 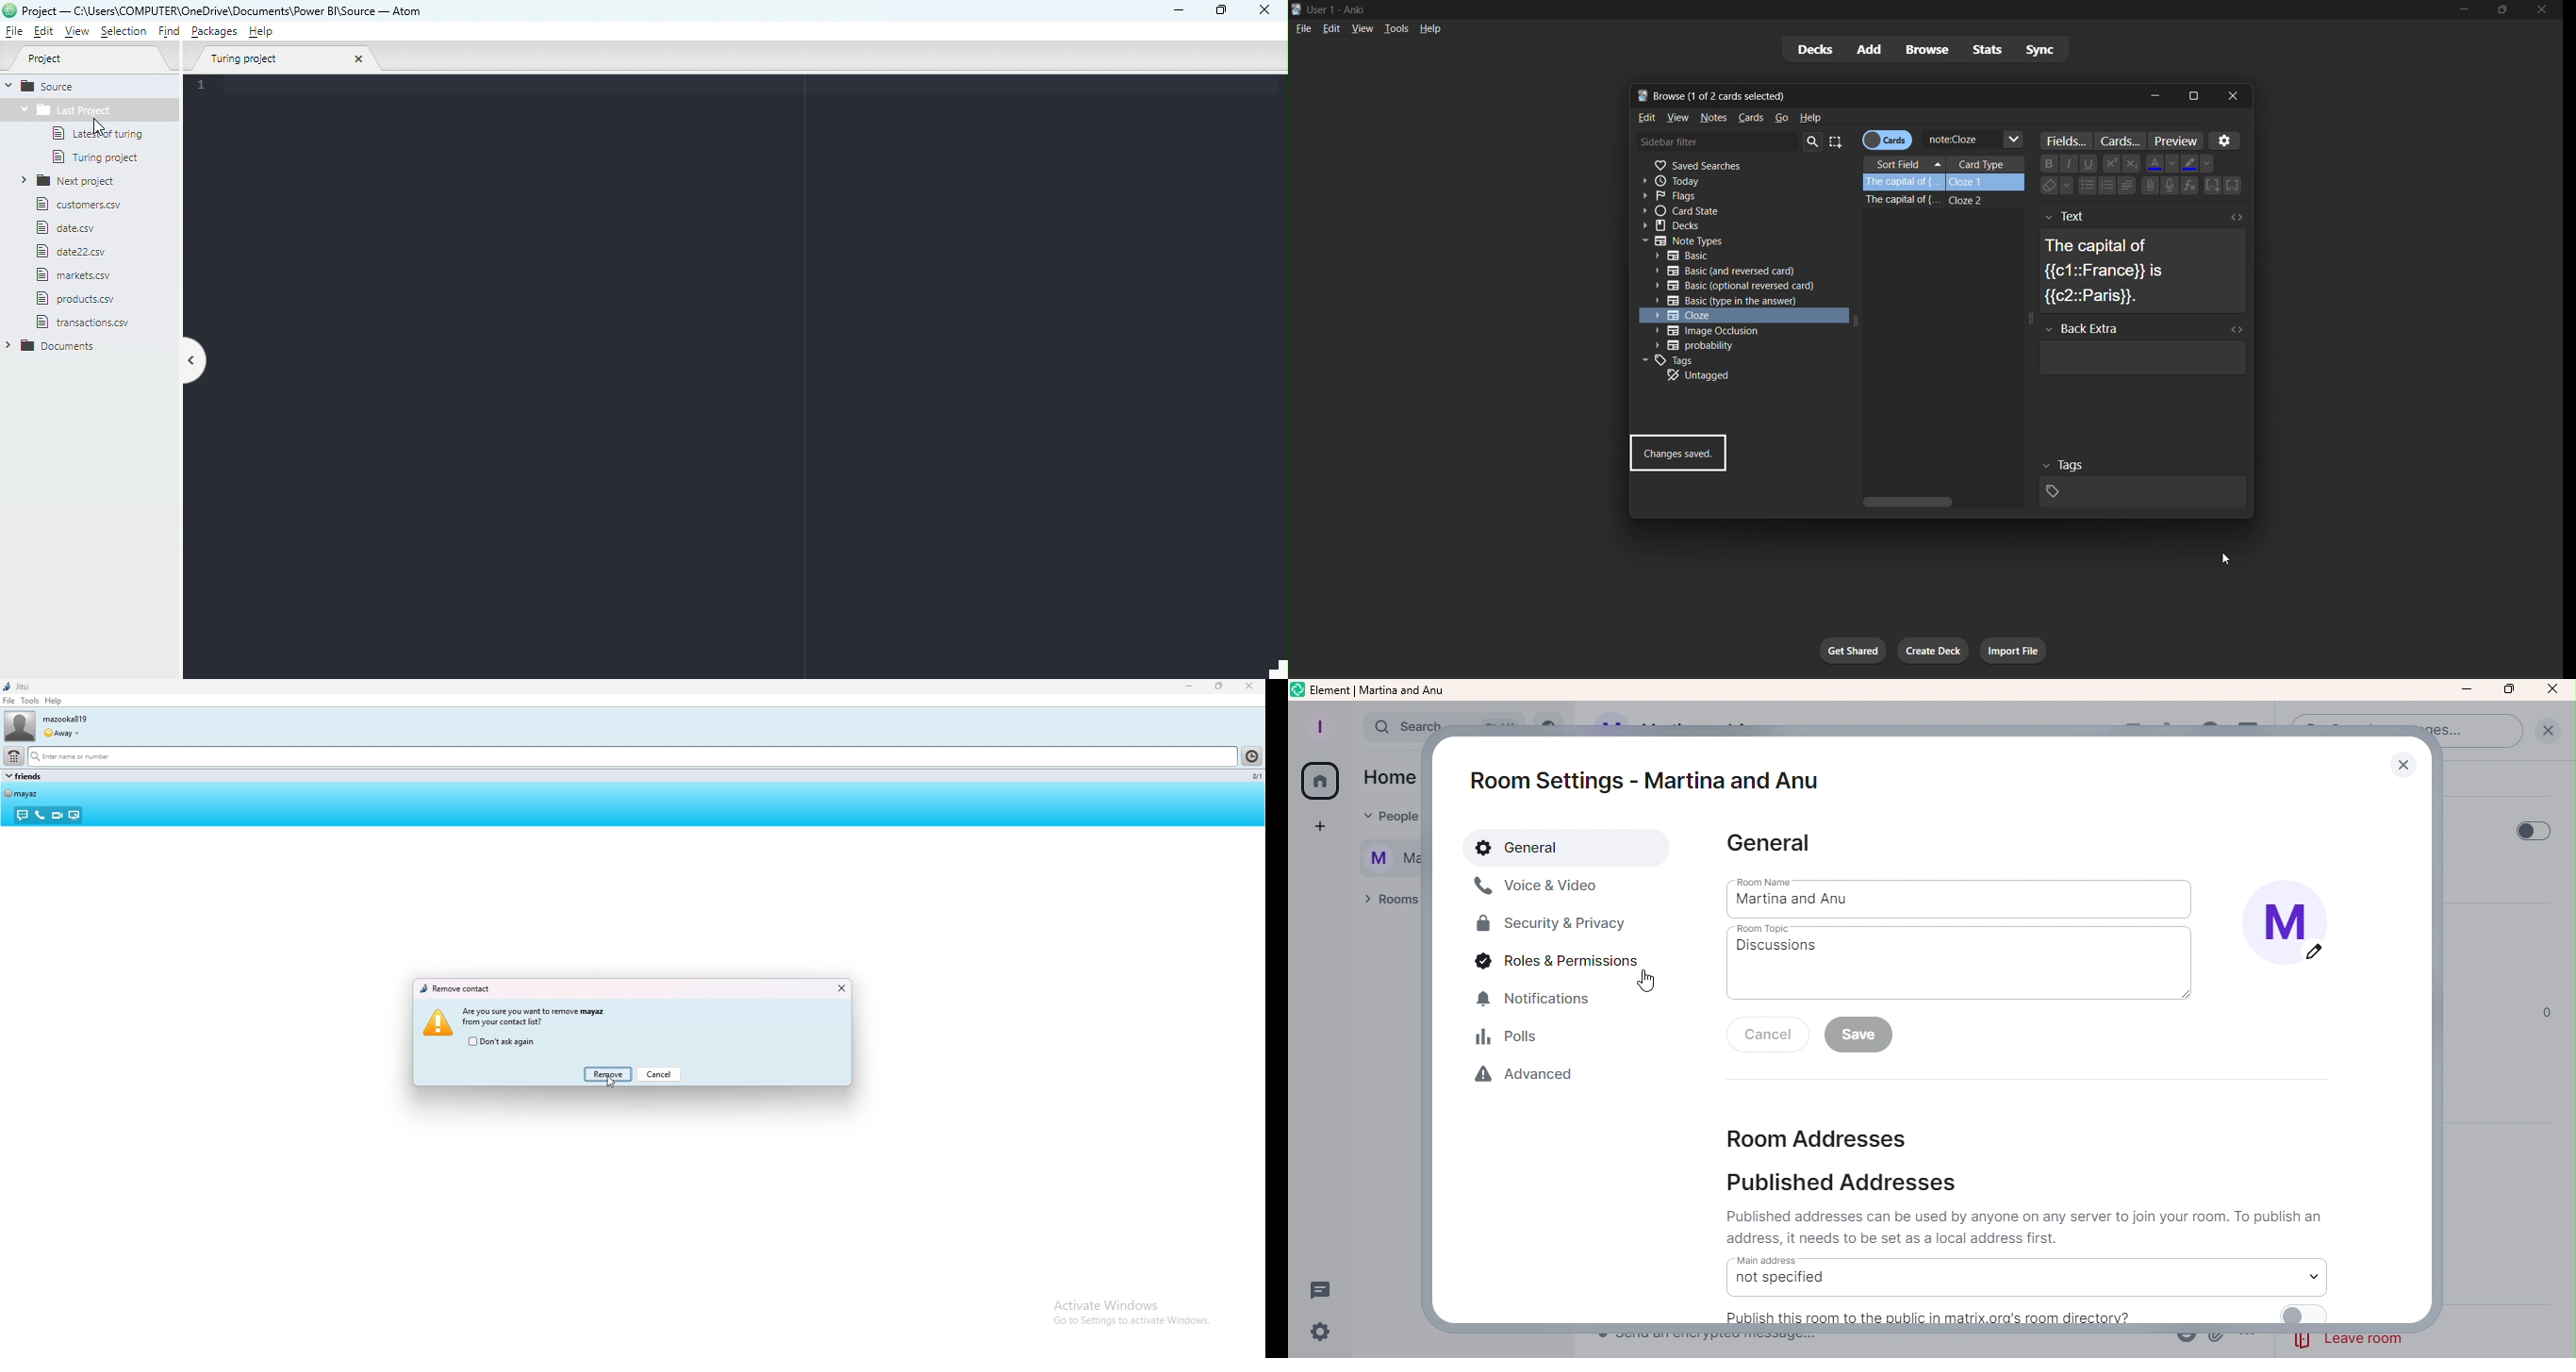 What do you see at coordinates (1737, 212) in the screenshot?
I see `card state filter expand` at bounding box center [1737, 212].